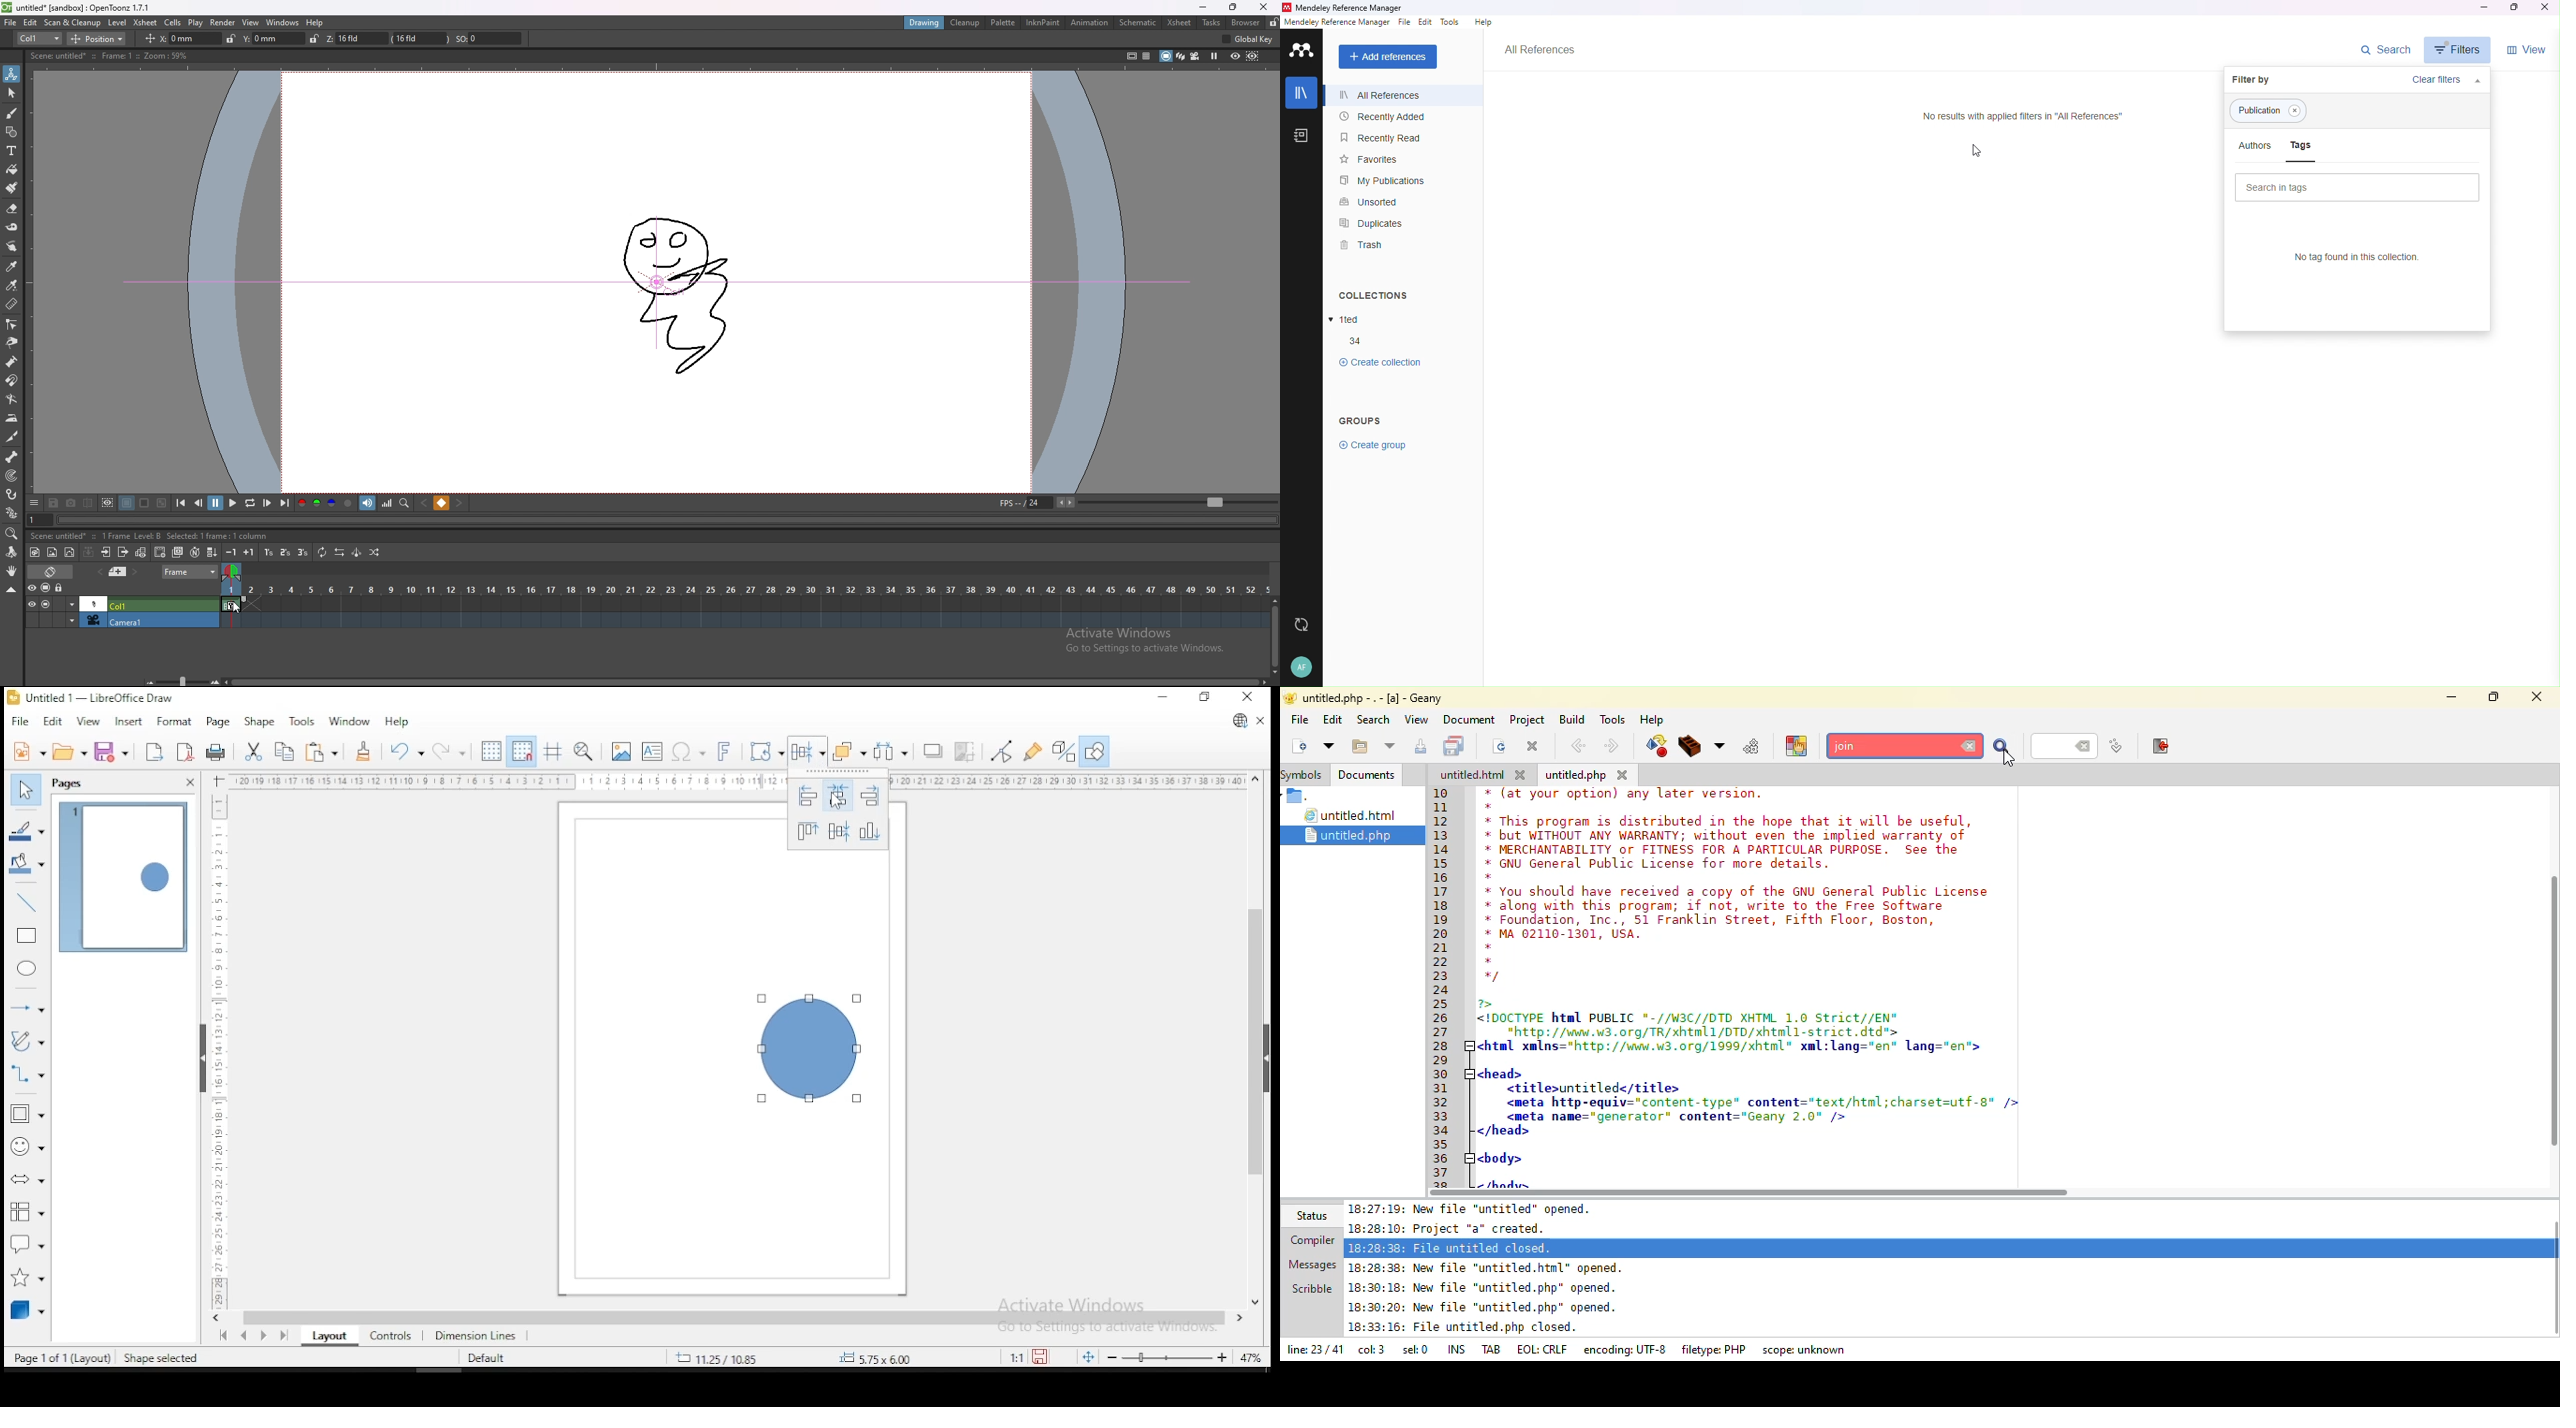 Image resolution: width=2576 pixels, height=1428 pixels. Describe the element at coordinates (1387, 224) in the screenshot. I see `Duplicates` at that location.